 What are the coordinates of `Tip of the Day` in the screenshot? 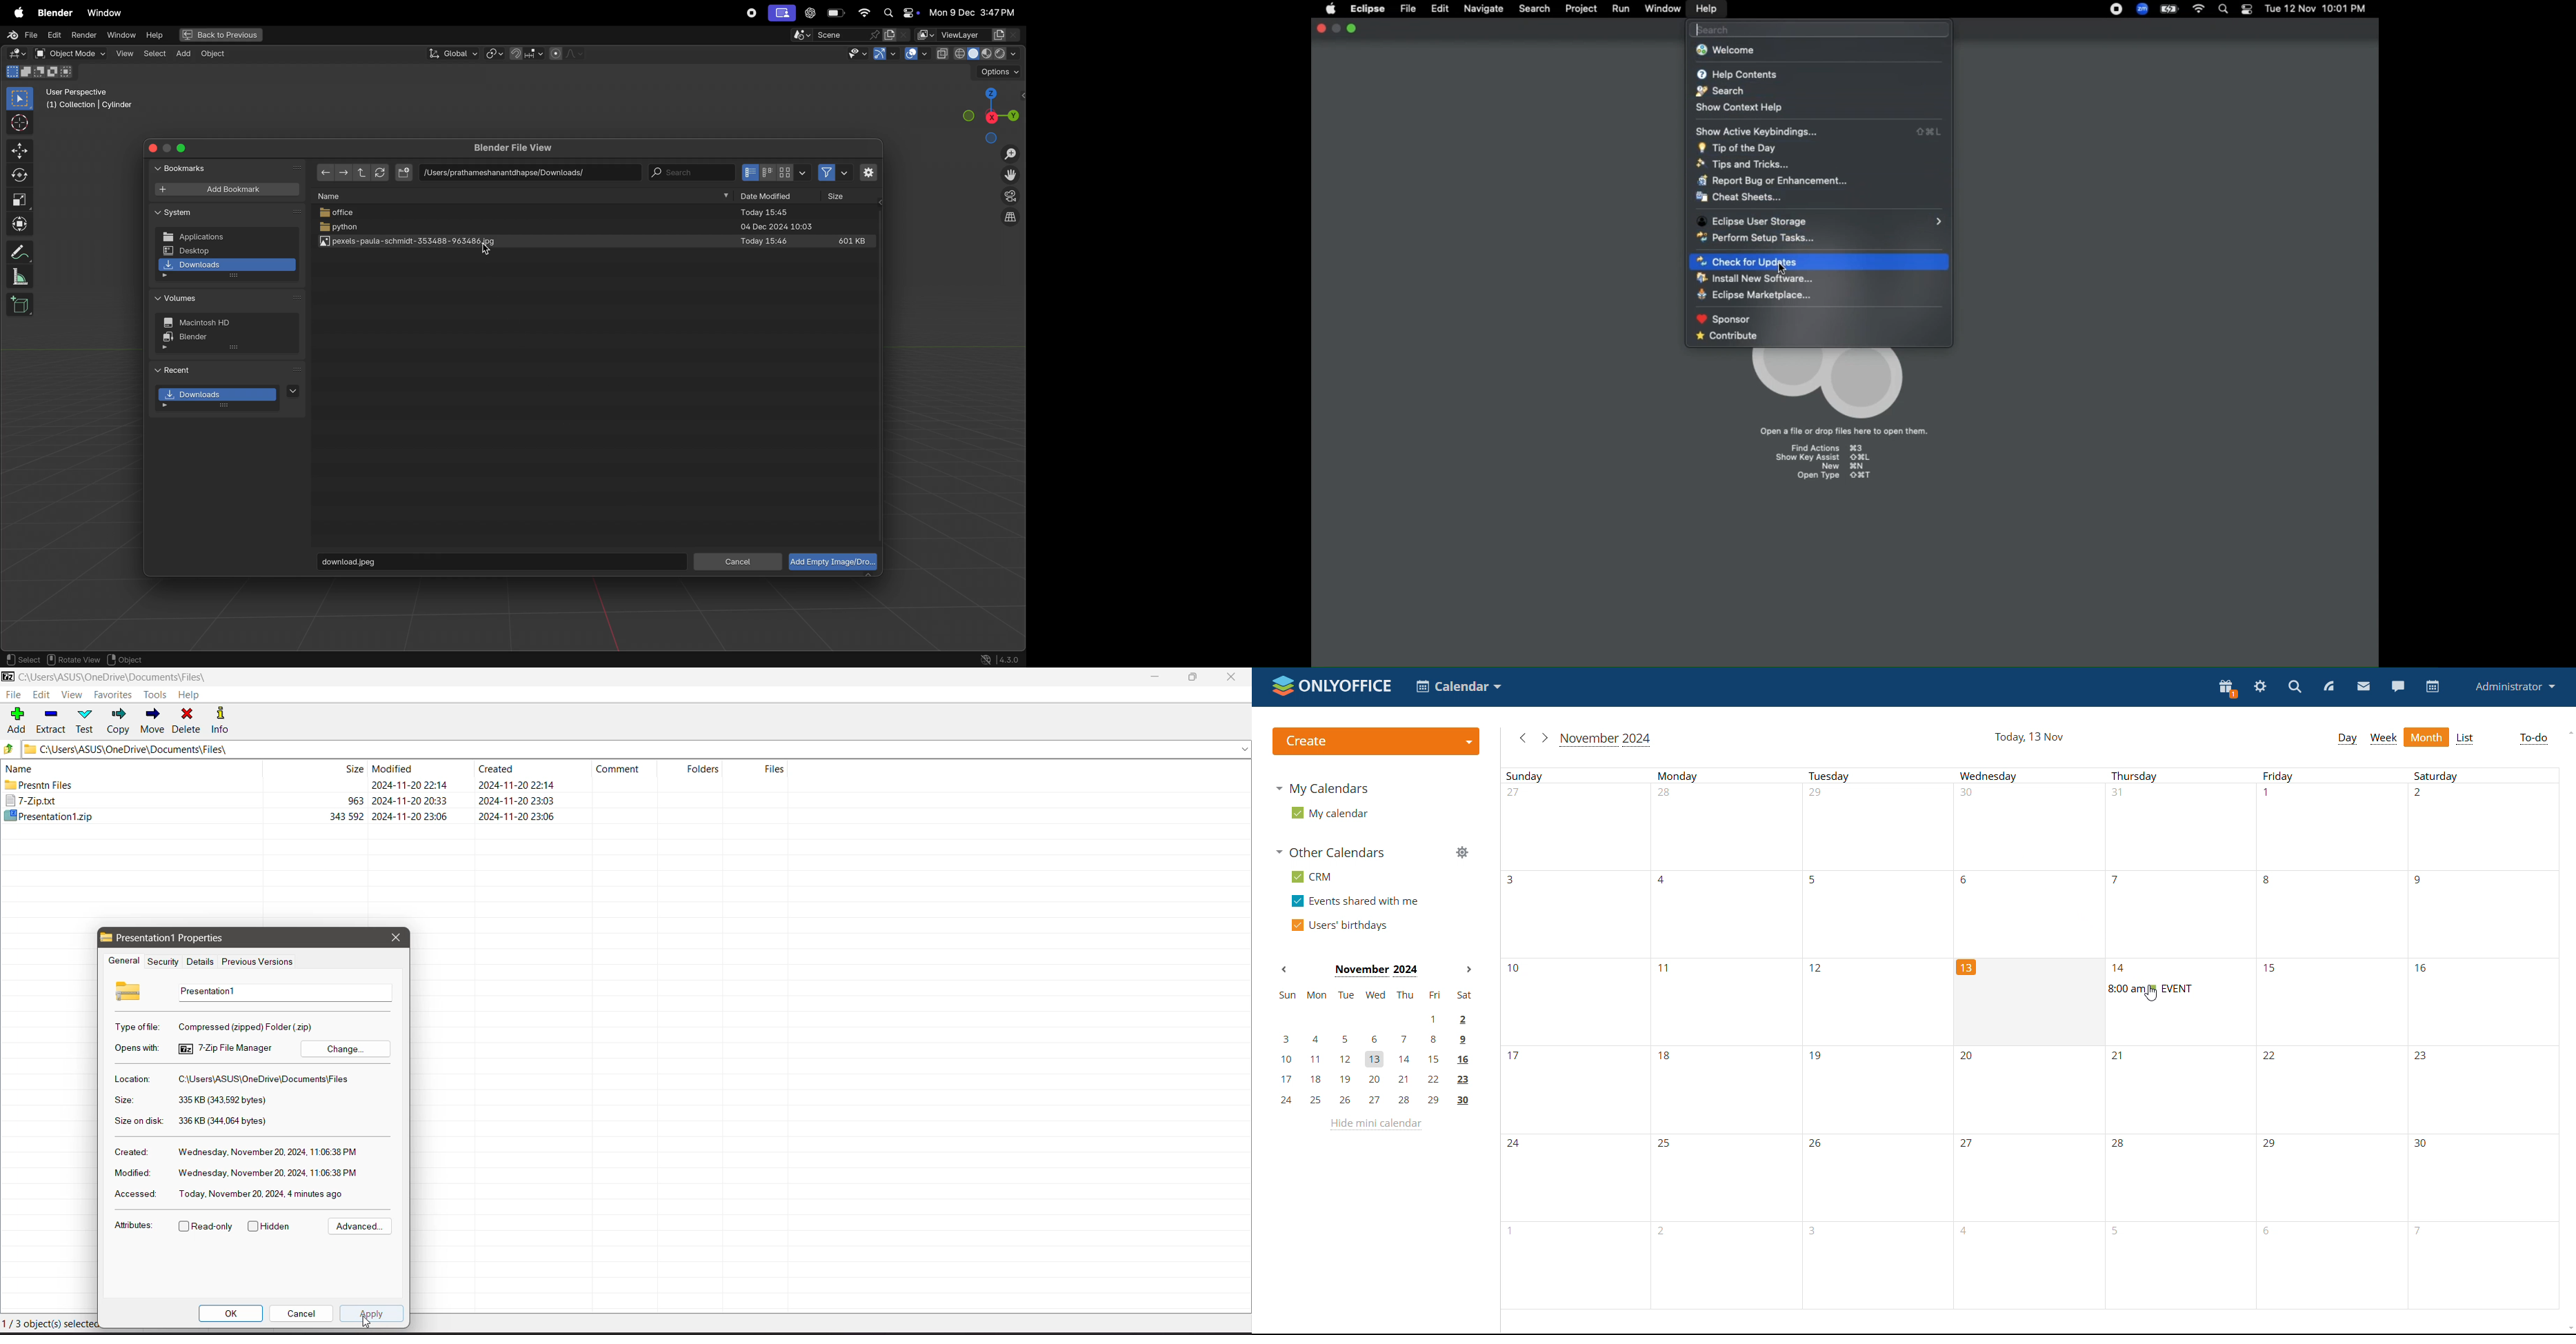 It's located at (1819, 148).